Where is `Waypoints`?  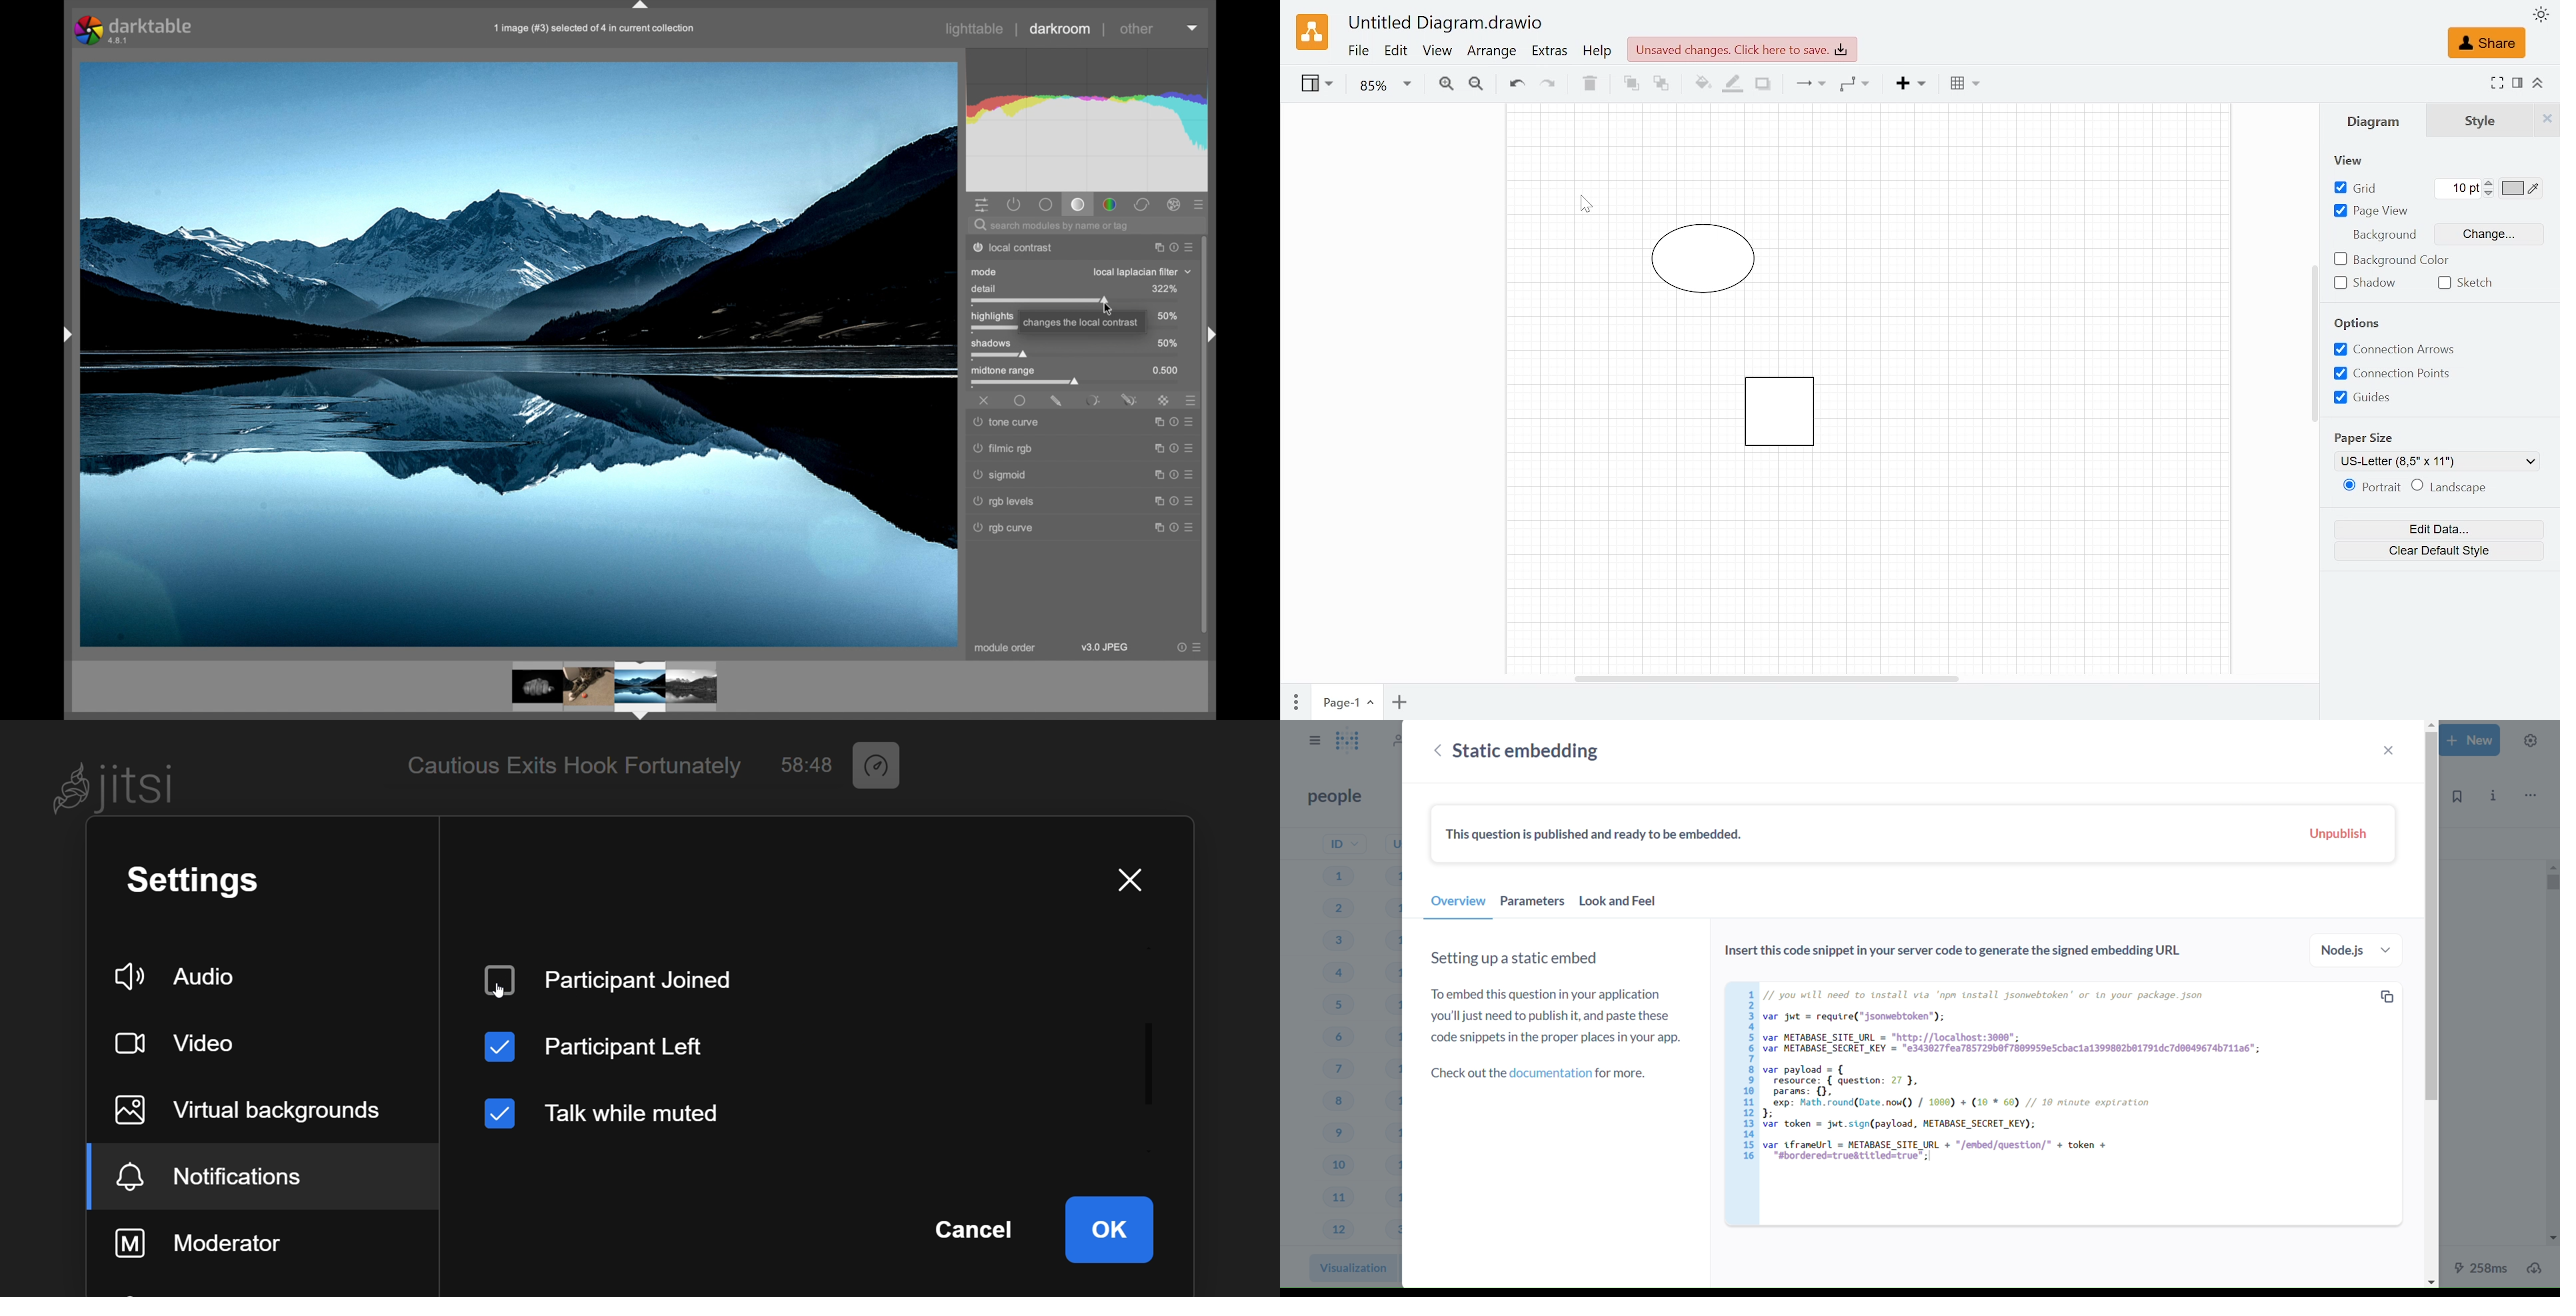
Waypoints is located at coordinates (1854, 85).